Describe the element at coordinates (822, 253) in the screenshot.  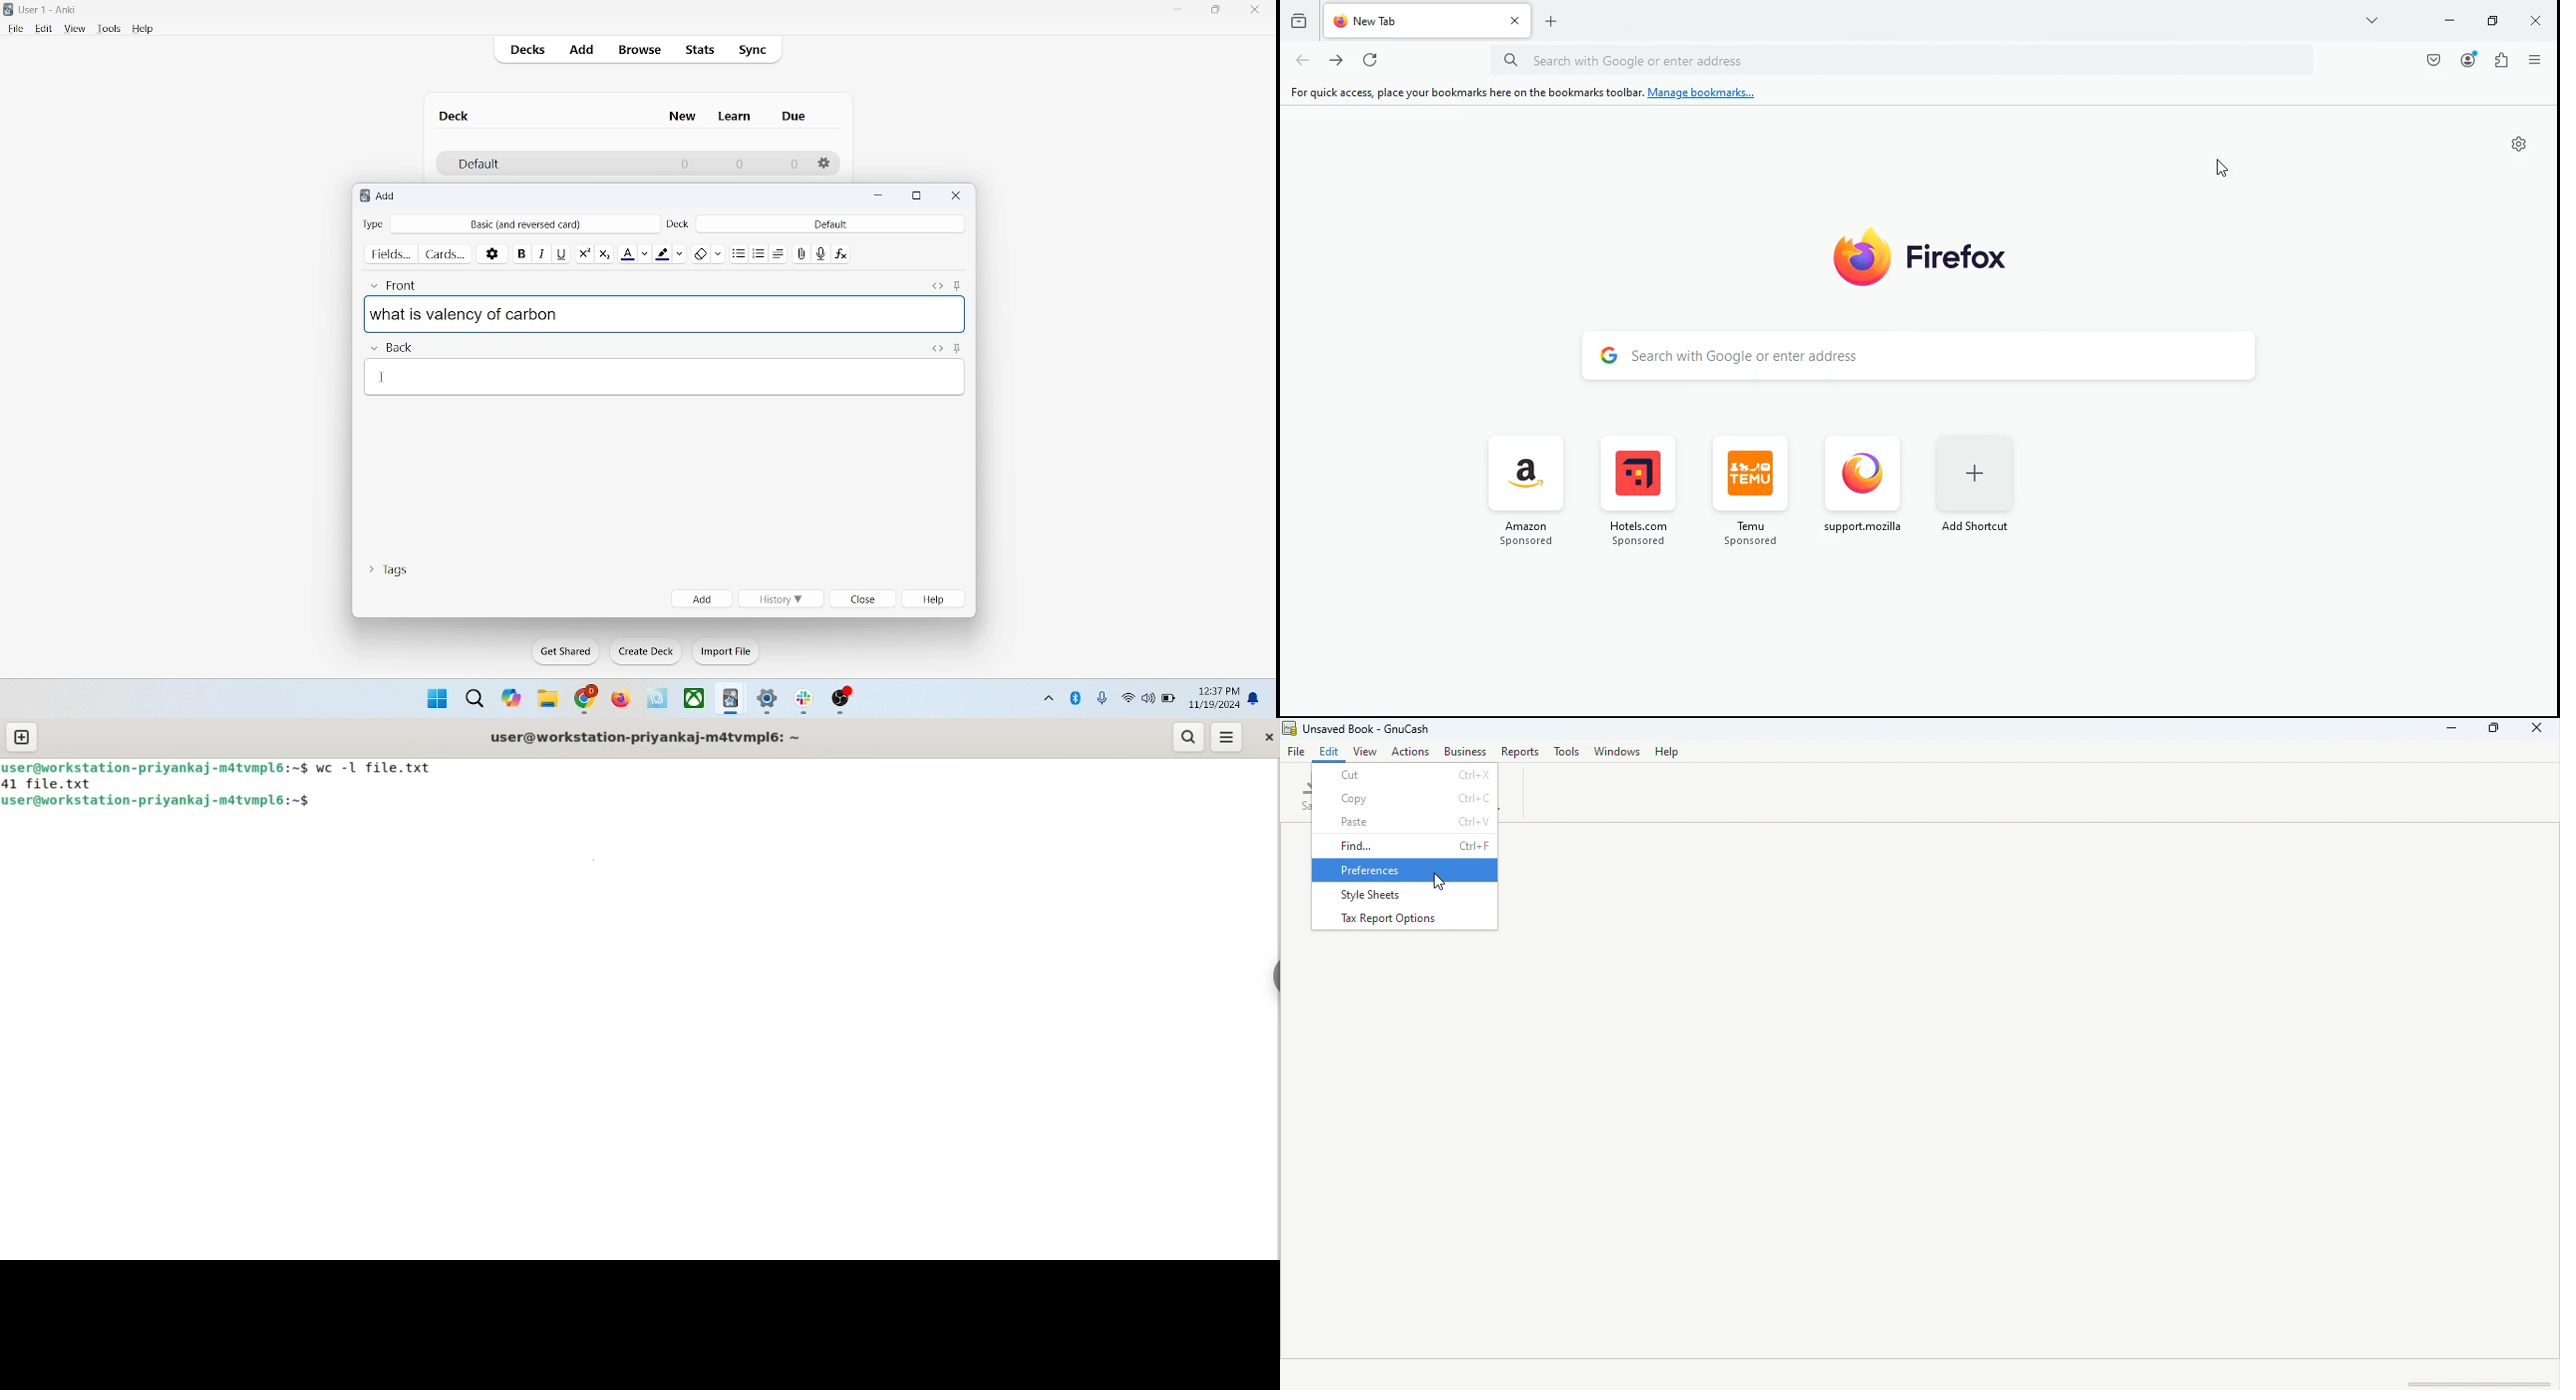
I see `record audio` at that location.